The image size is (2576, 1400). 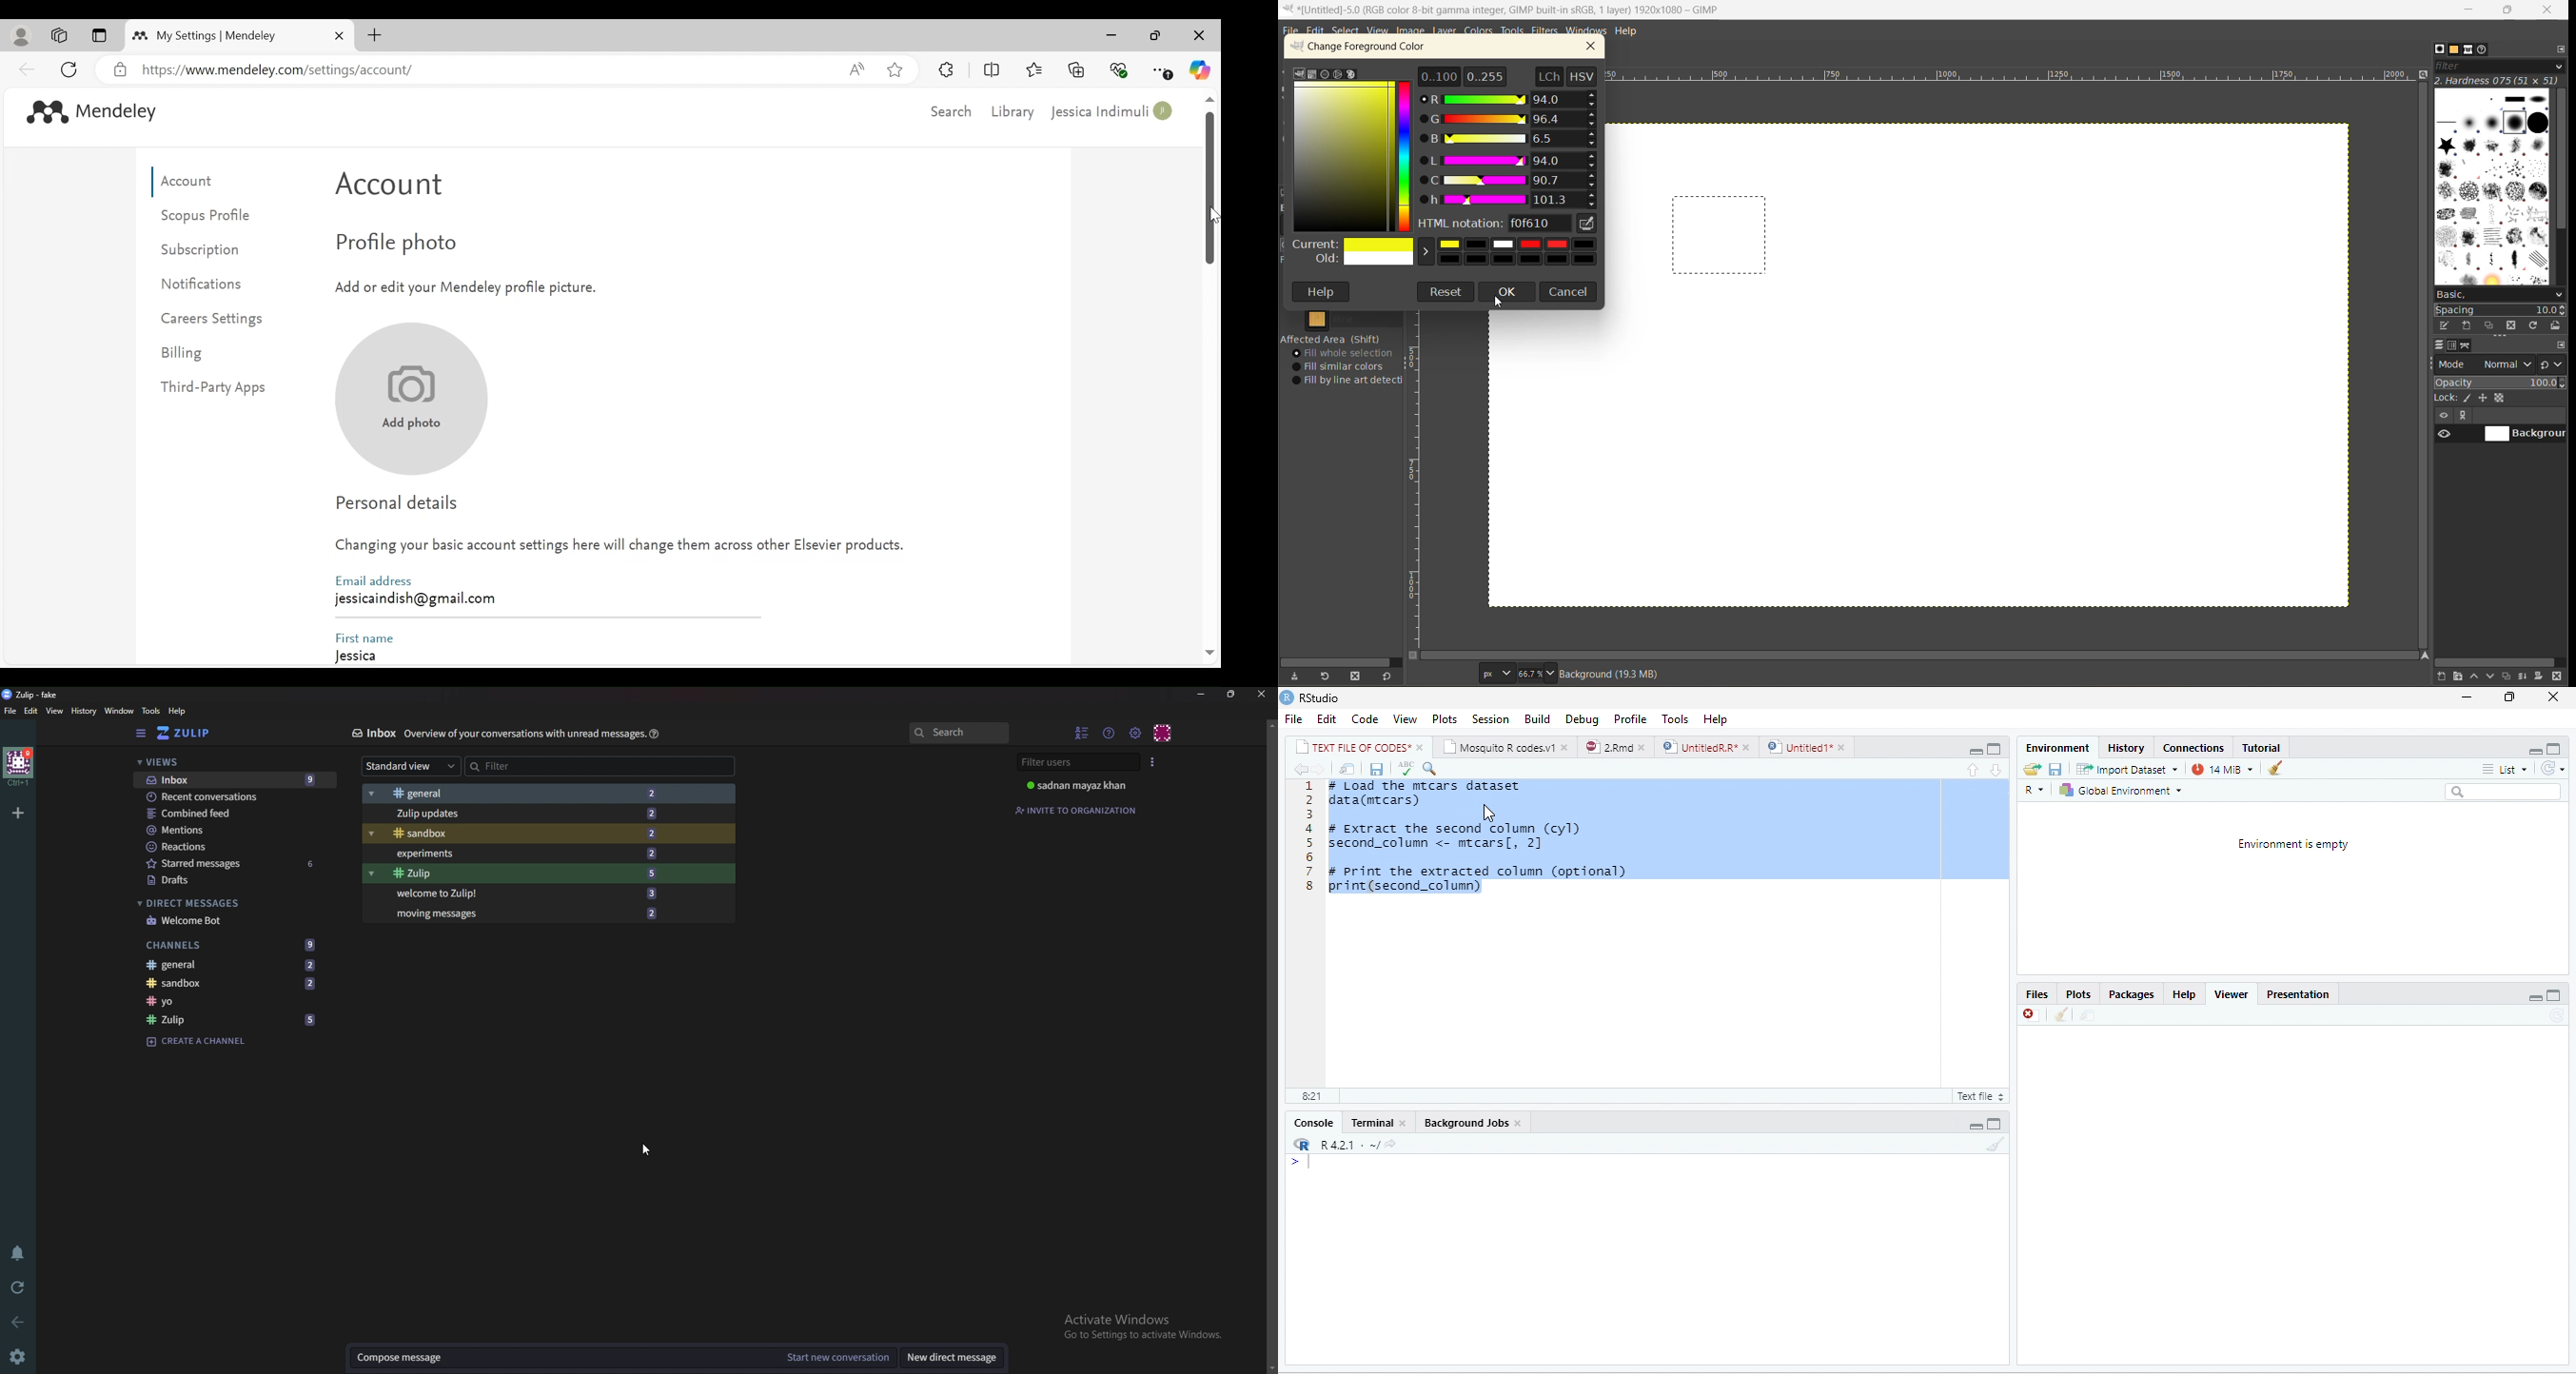 I want to click on maximize, so click(x=2556, y=994).